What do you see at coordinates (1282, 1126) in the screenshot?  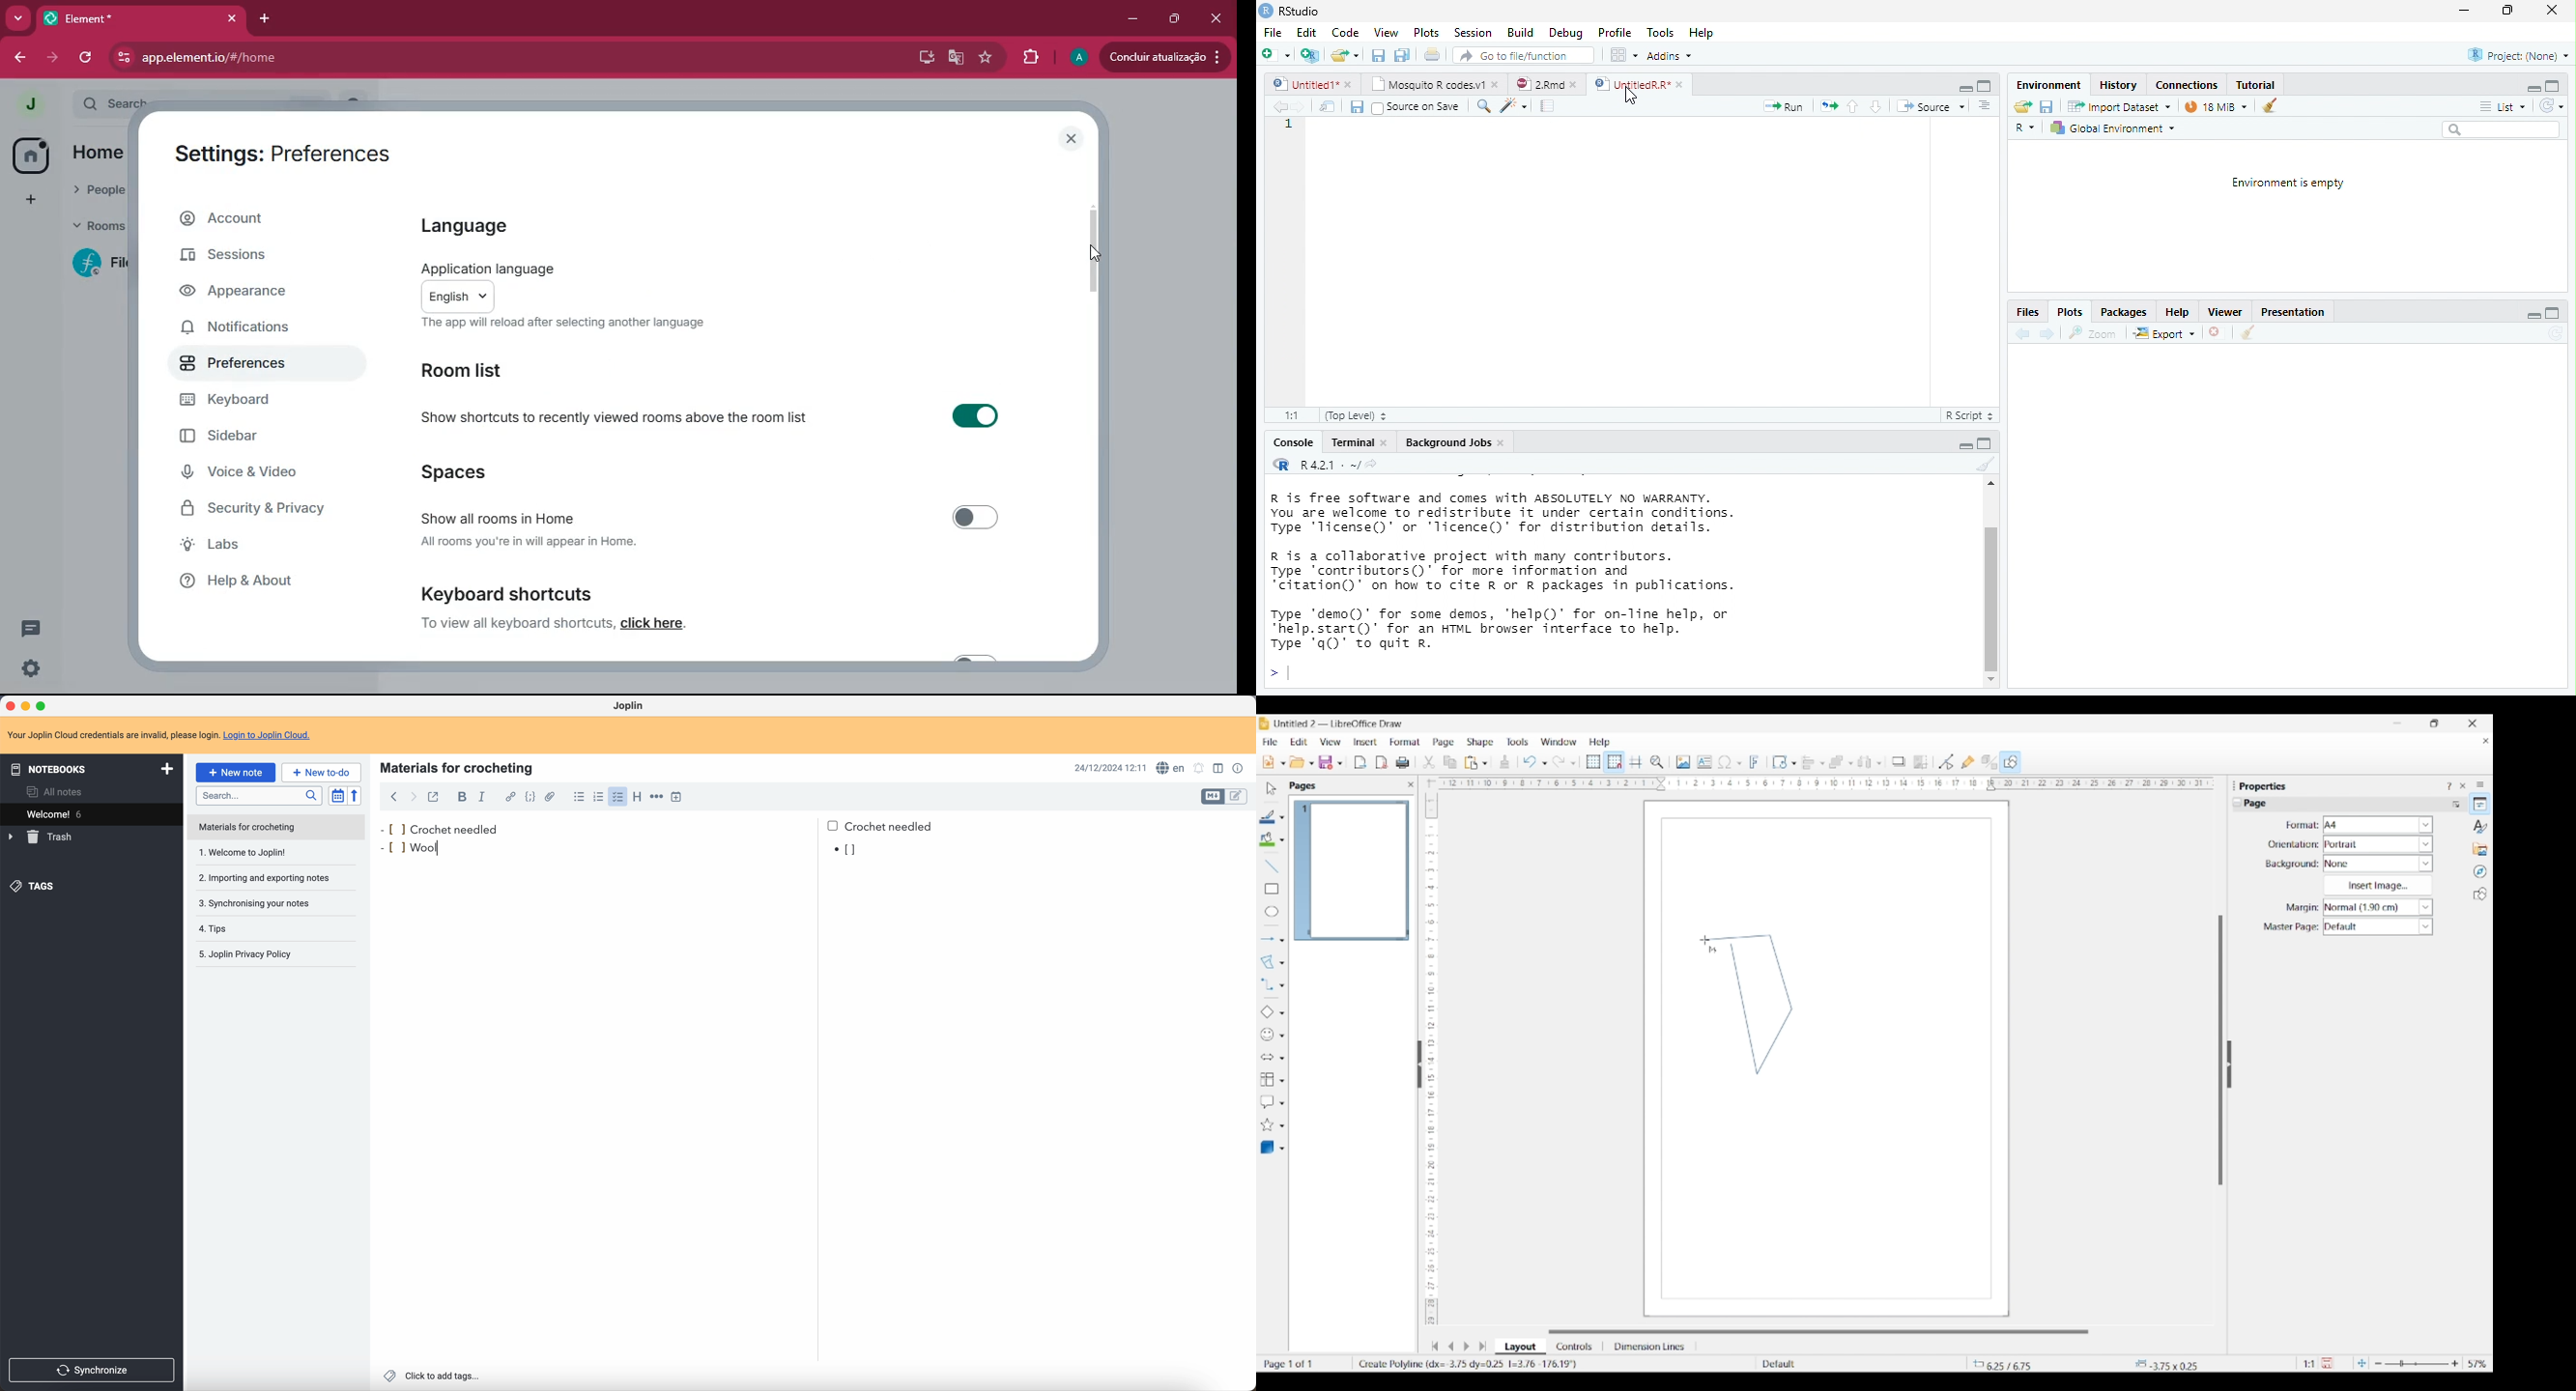 I see `Star and banner options` at bounding box center [1282, 1126].